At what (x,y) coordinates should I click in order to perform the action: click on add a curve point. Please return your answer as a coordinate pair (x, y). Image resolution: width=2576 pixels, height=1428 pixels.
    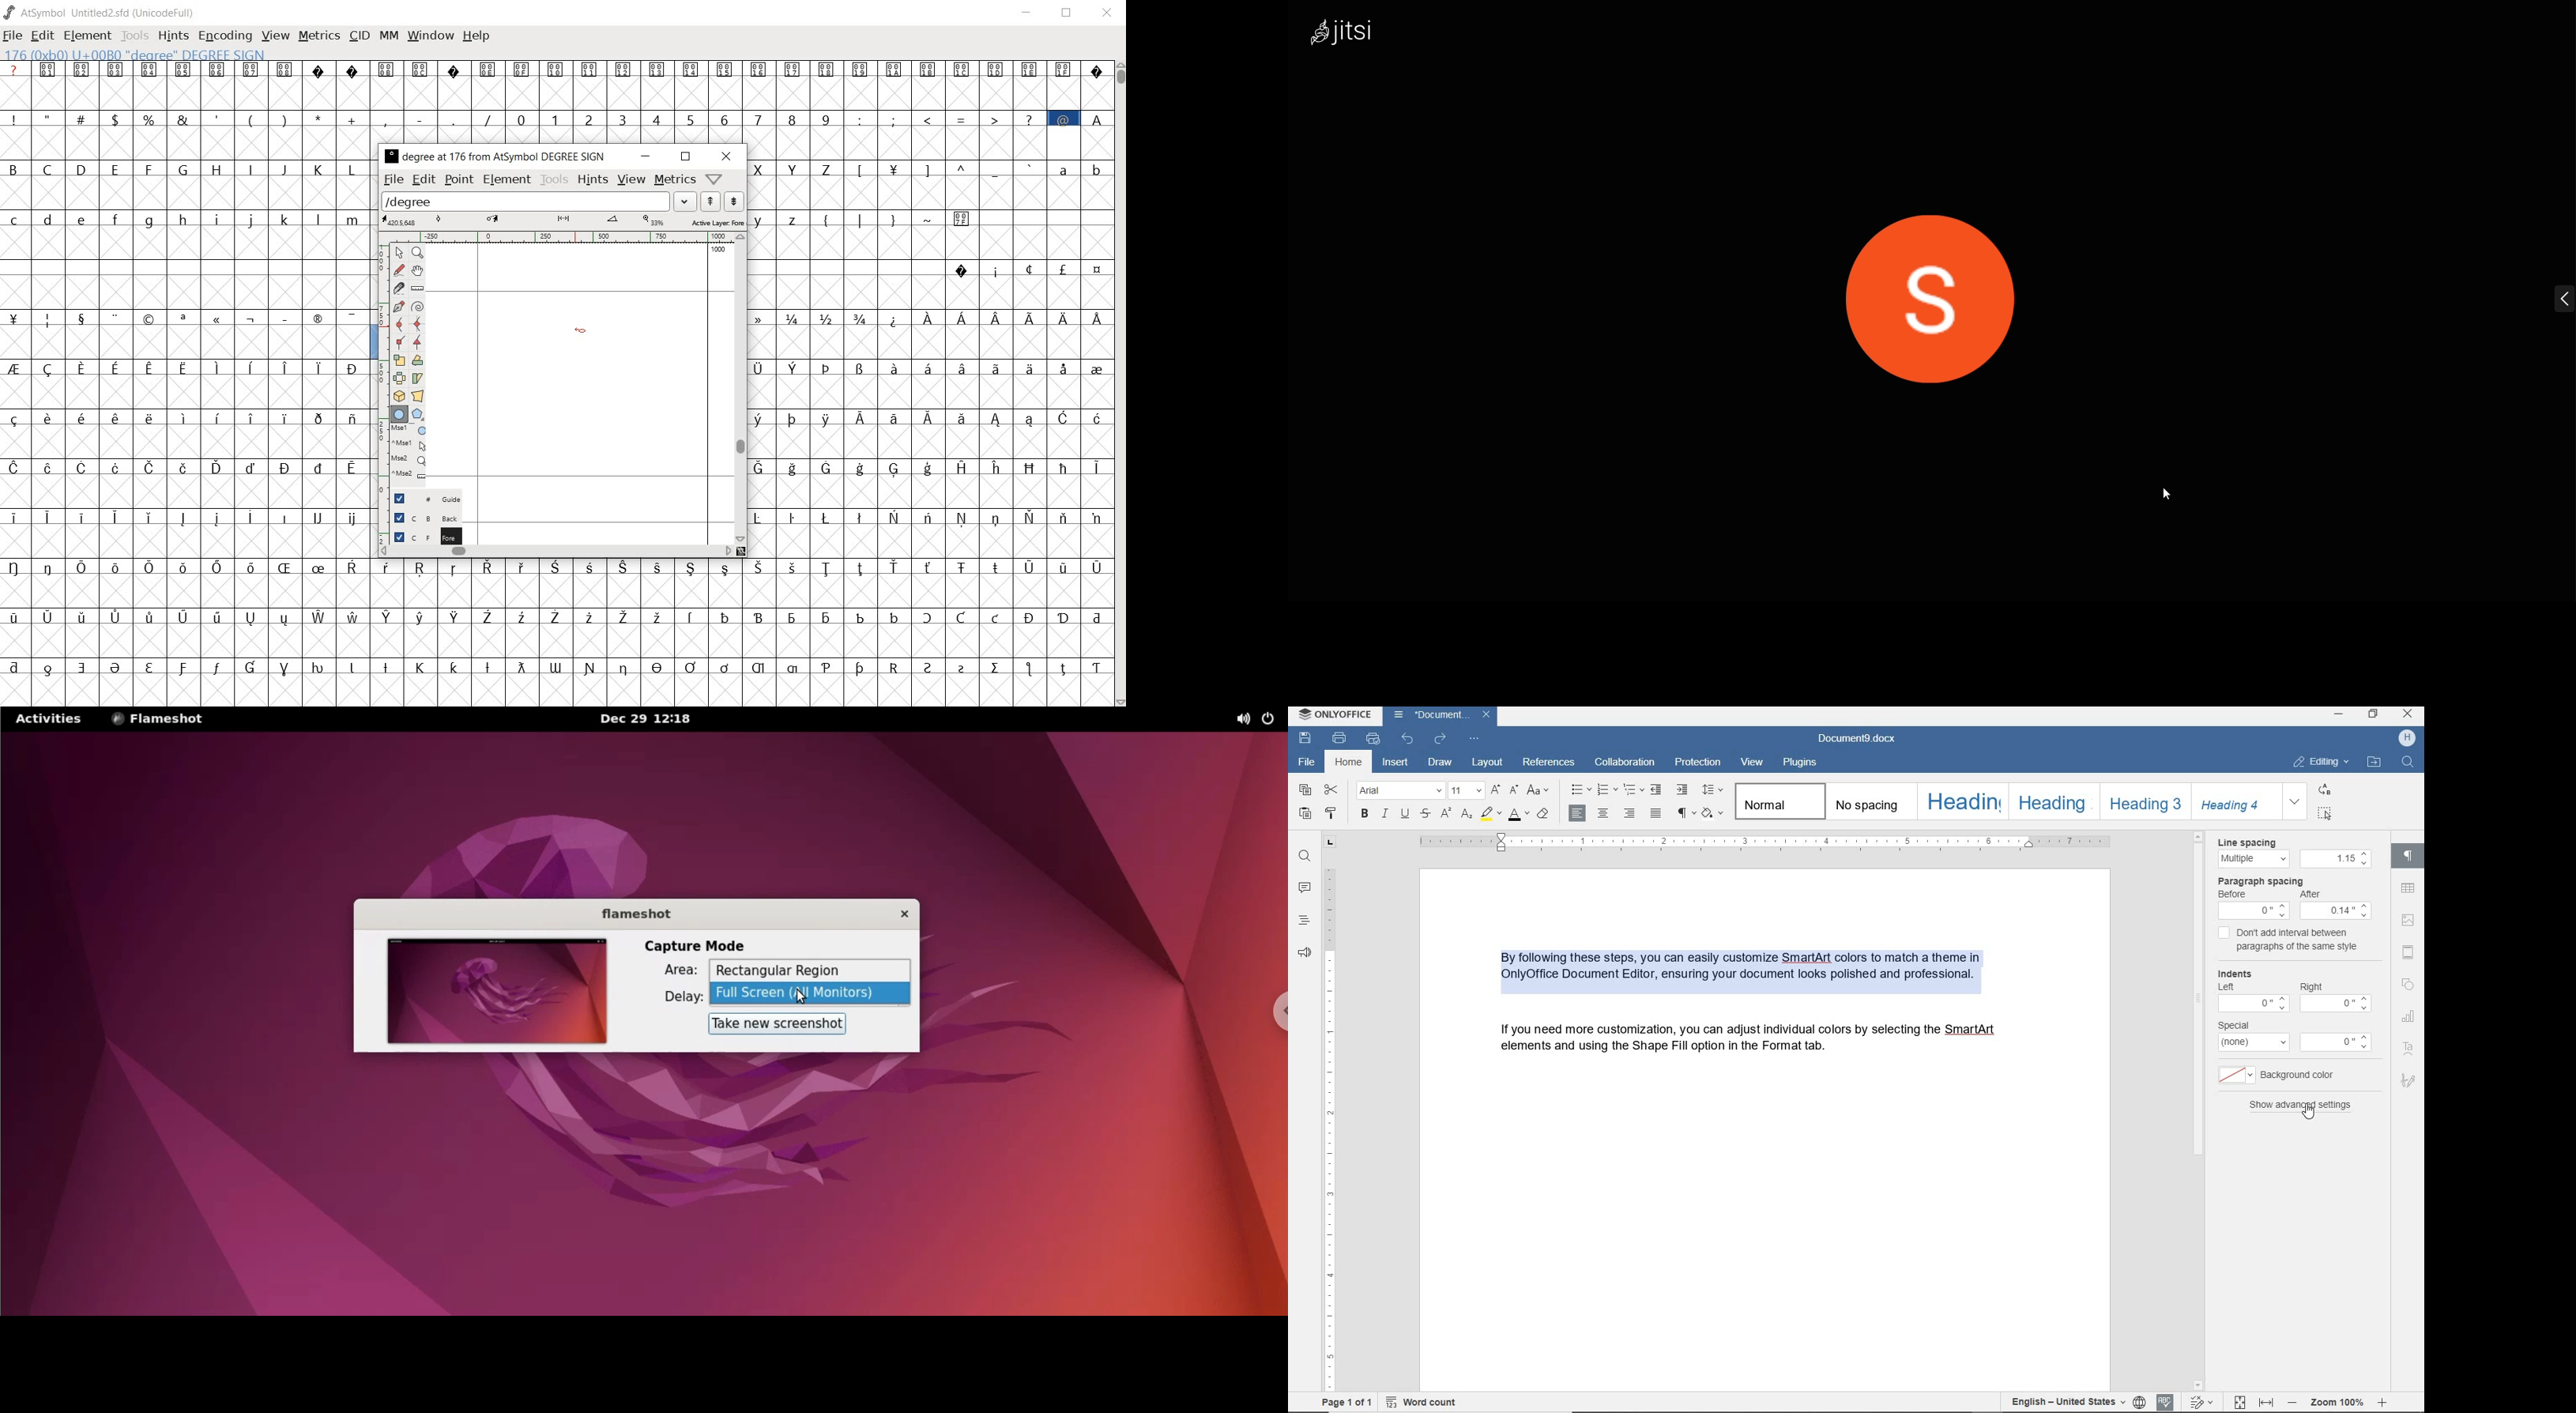
    Looking at the image, I should click on (400, 324).